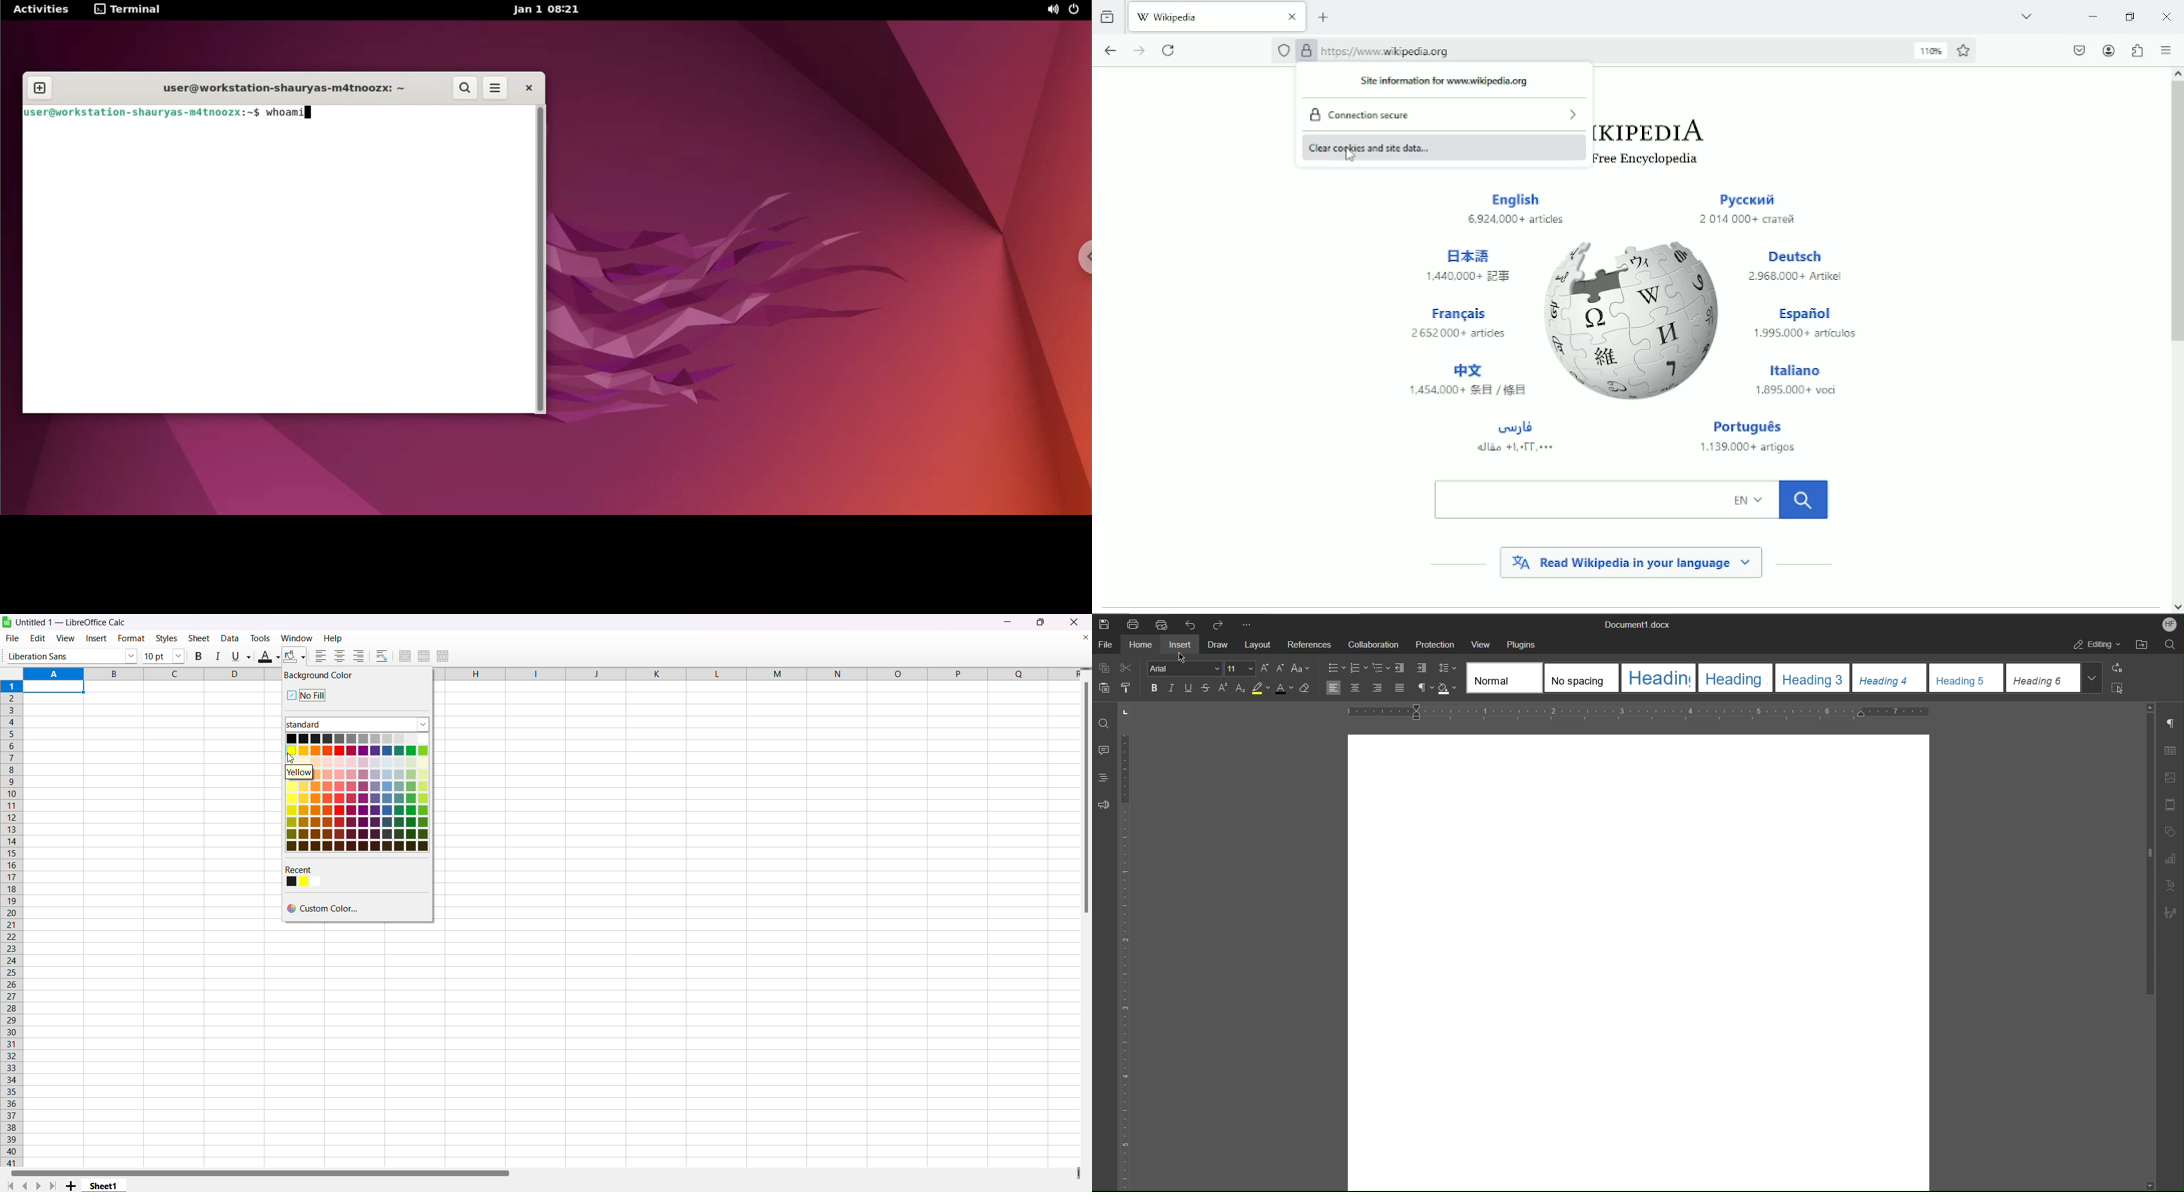 This screenshot has height=1204, width=2184. What do you see at coordinates (230, 639) in the screenshot?
I see `data` at bounding box center [230, 639].